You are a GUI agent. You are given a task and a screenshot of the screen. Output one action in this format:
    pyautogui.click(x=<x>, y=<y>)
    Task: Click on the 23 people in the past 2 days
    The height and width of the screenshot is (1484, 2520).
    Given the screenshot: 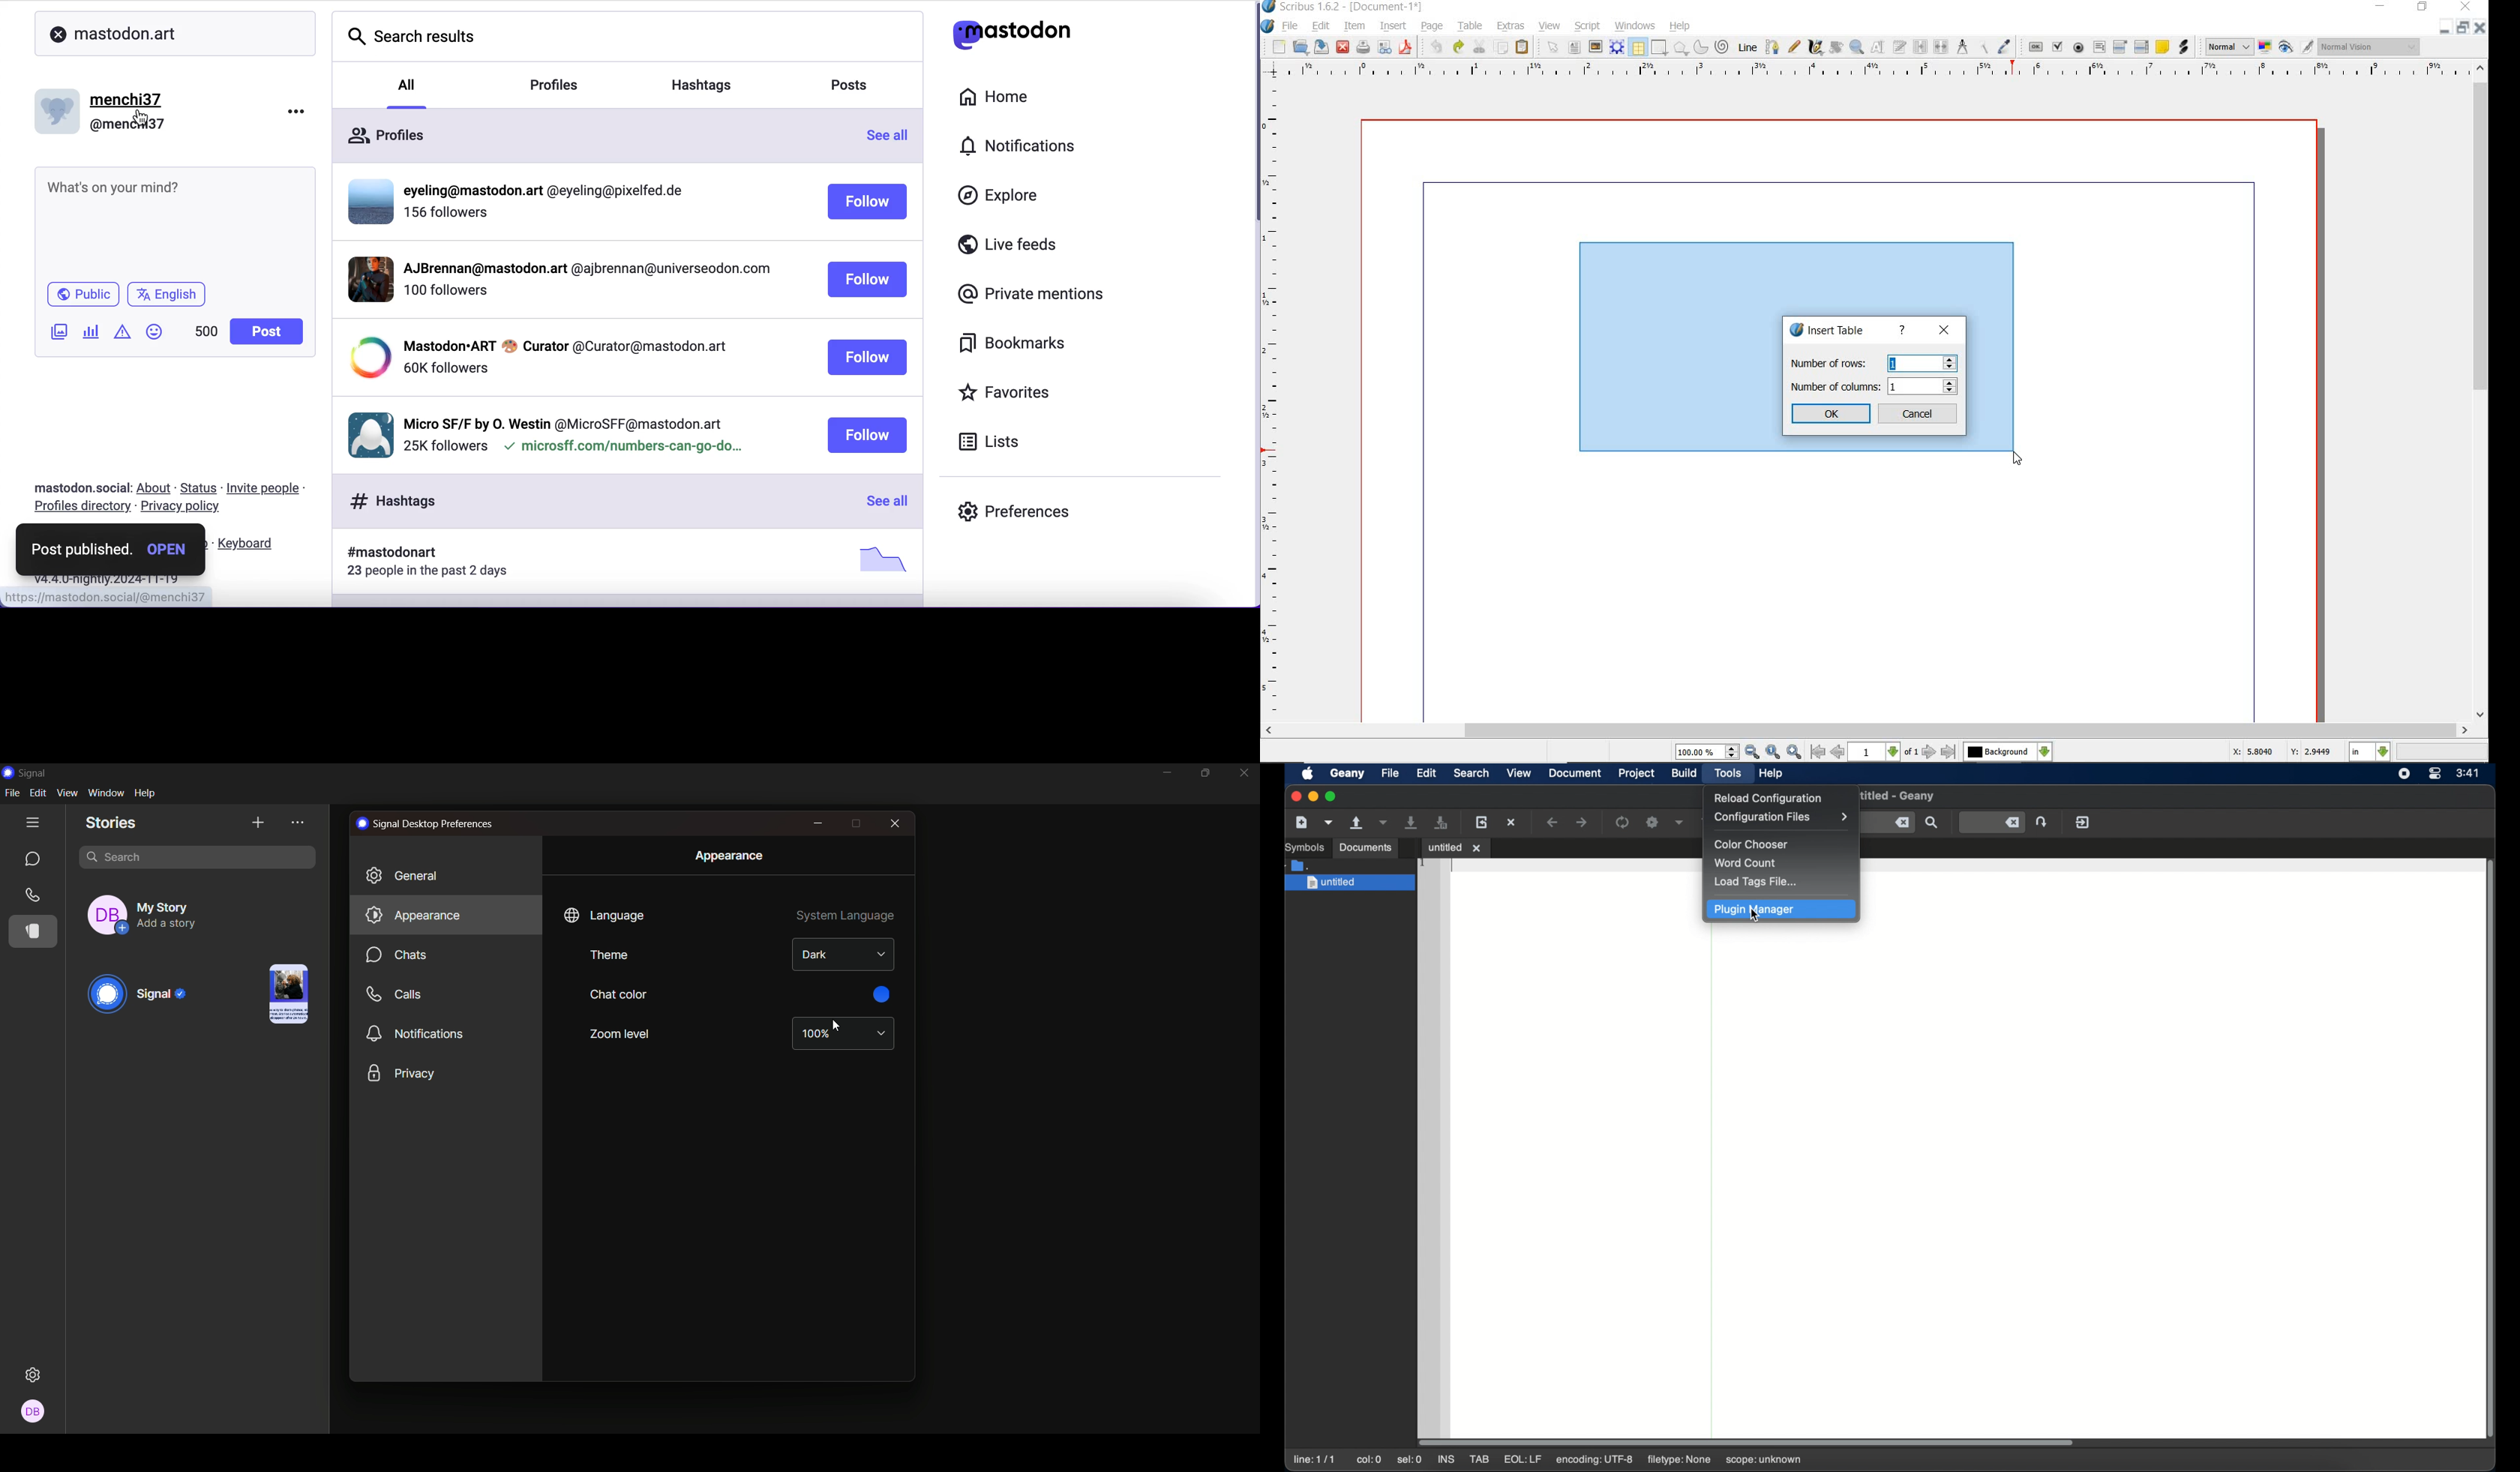 What is the action you would take?
    pyautogui.click(x=432, y=572)
    